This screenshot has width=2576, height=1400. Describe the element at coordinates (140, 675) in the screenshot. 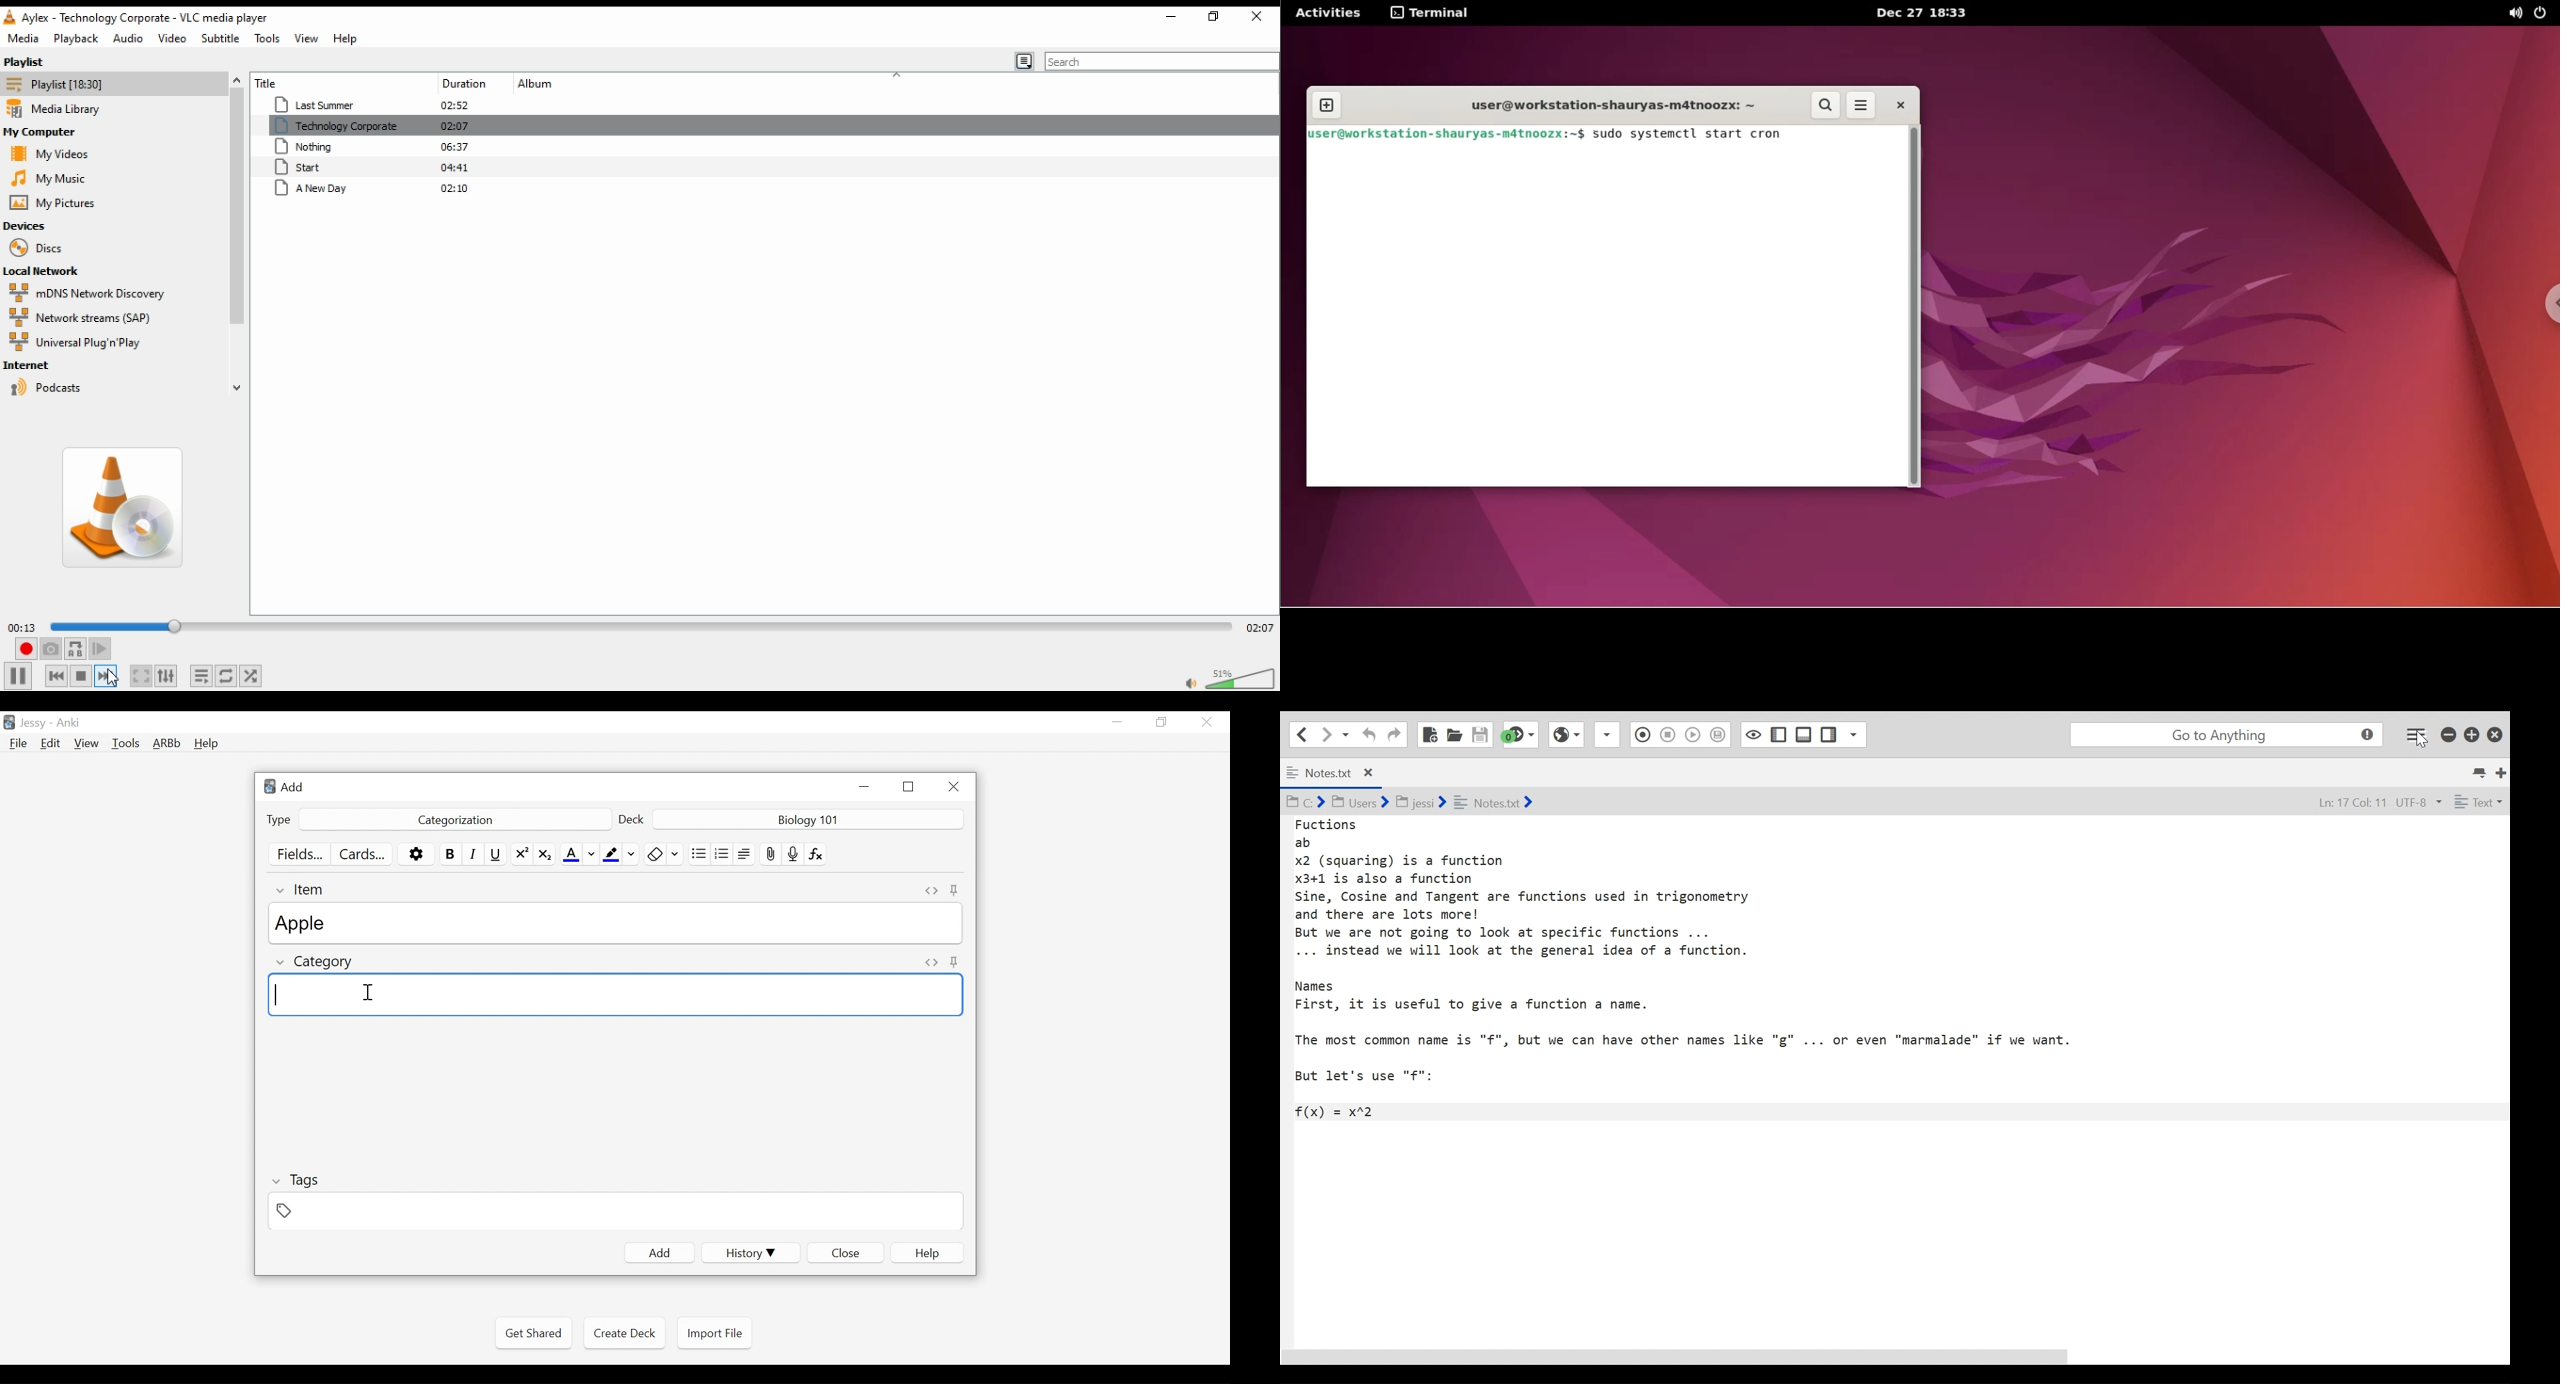

I see `toggle video in fullscreen` at that location.